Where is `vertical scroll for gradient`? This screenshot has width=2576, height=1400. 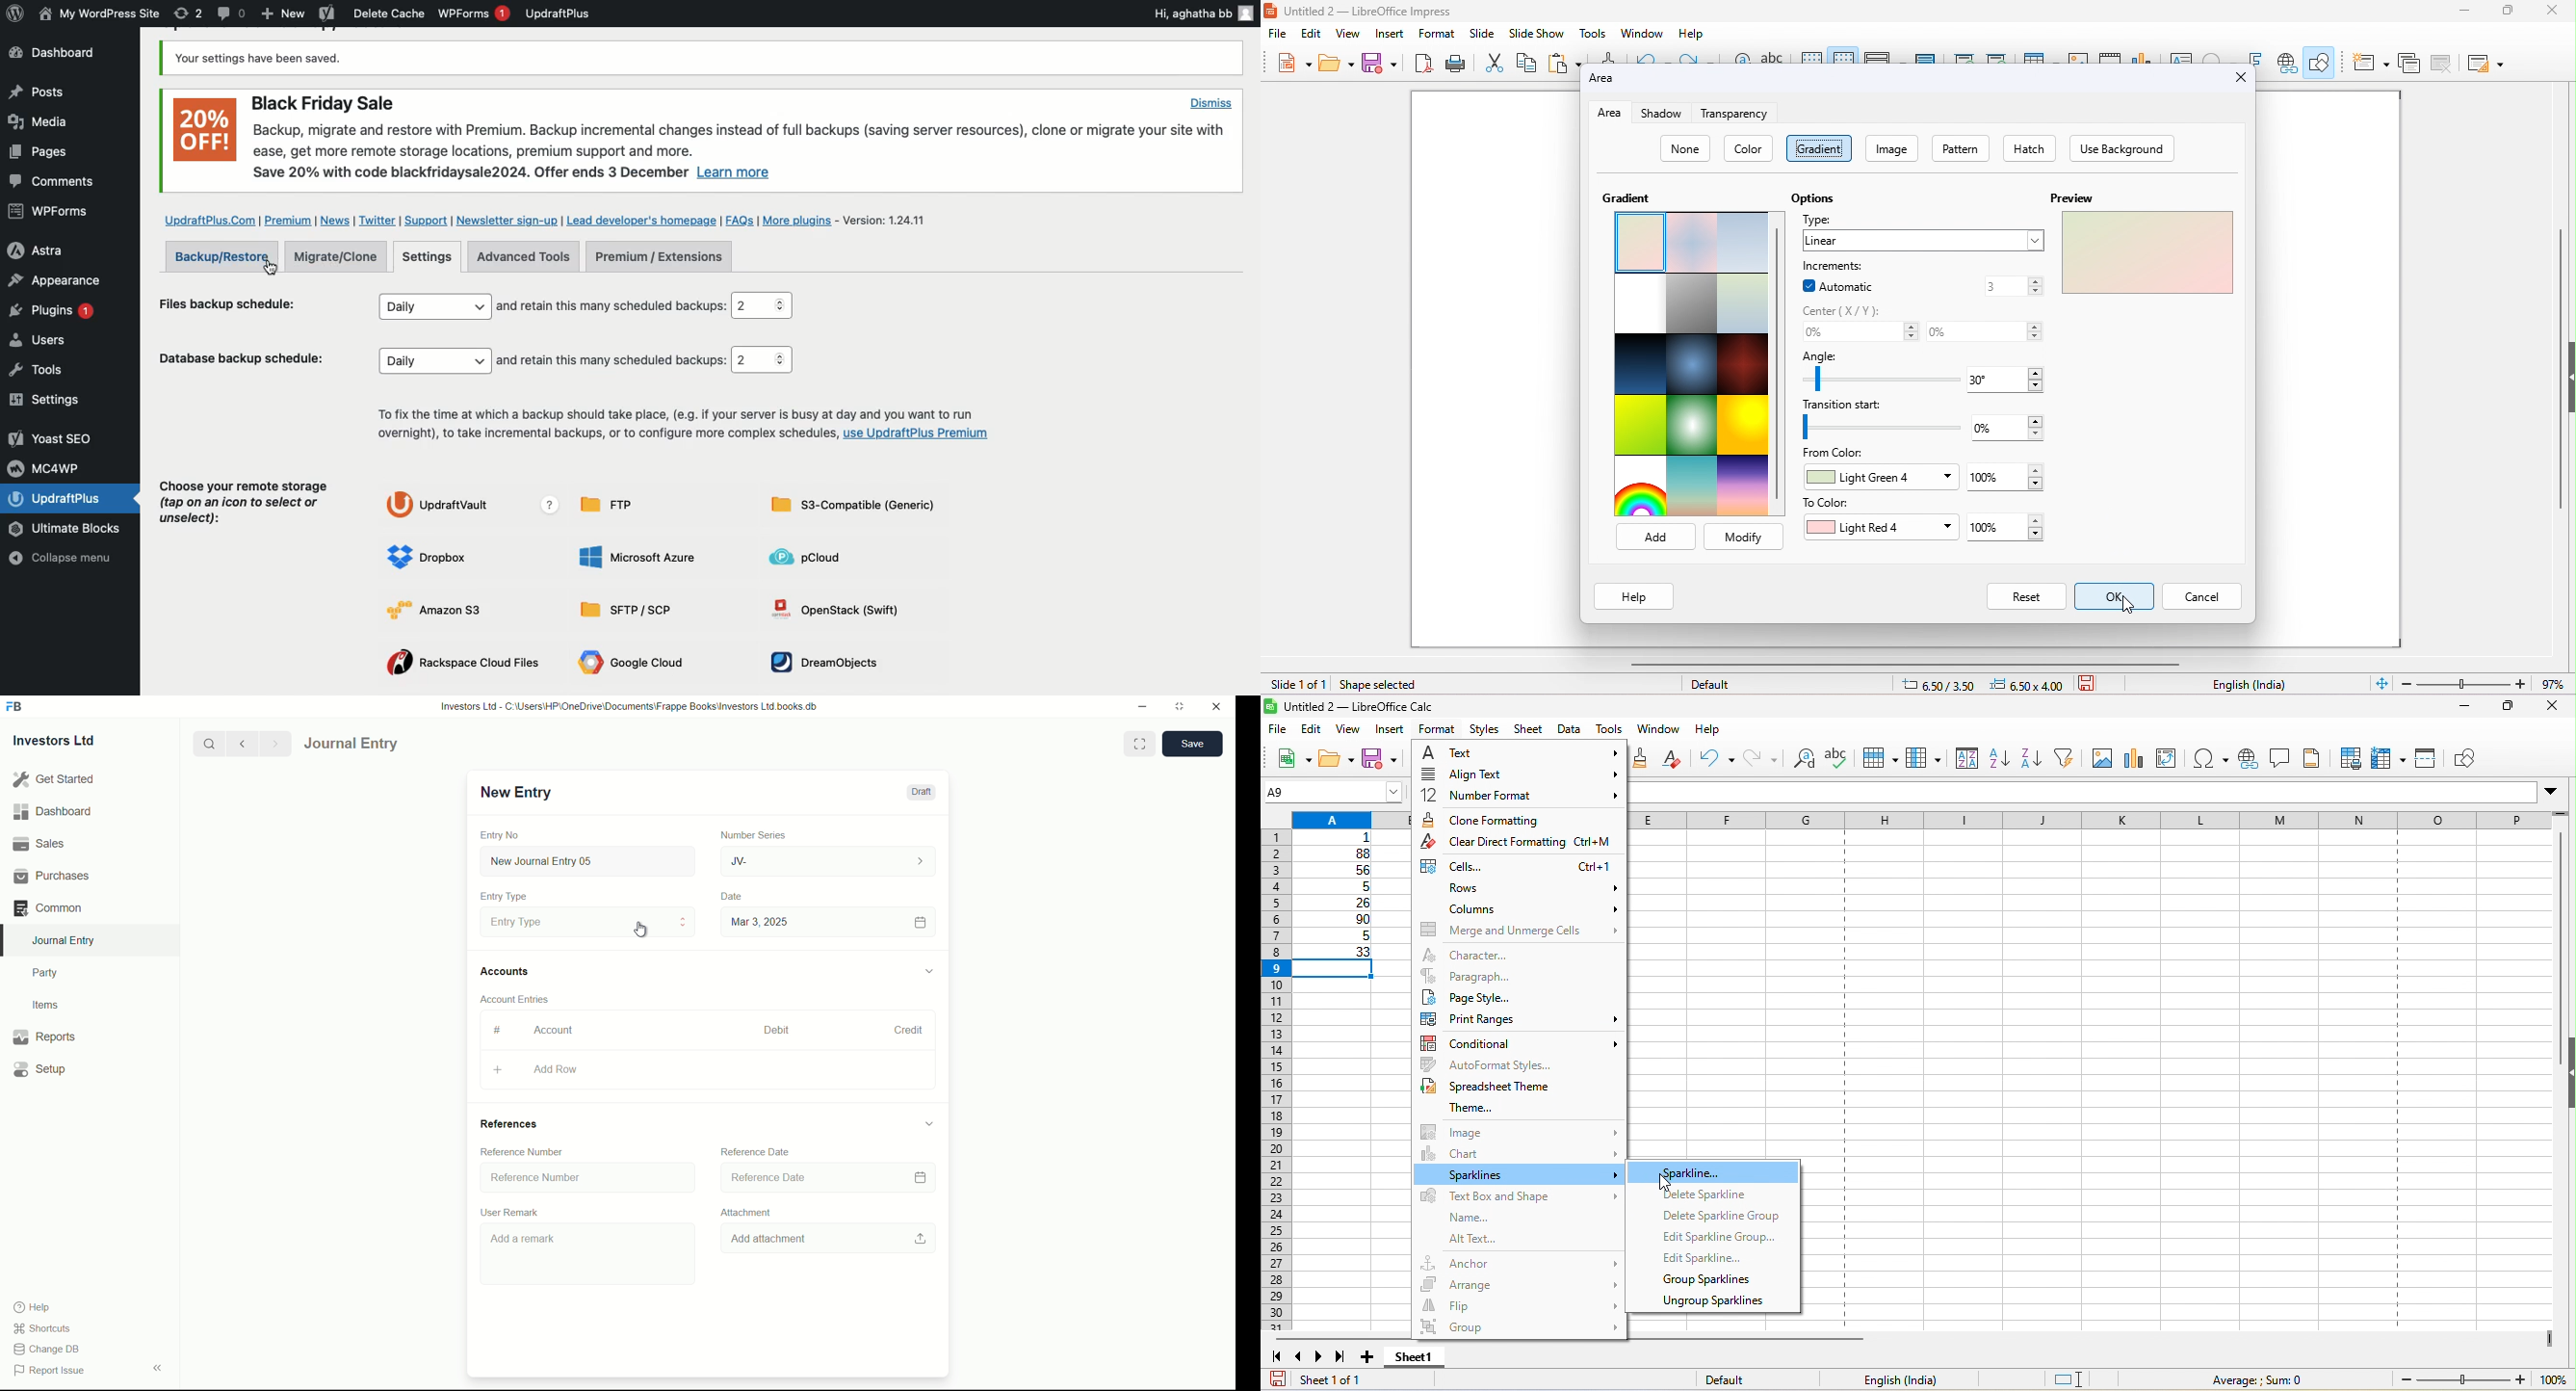 vertical scroll for gradient is located at coordinates (1779, 365).